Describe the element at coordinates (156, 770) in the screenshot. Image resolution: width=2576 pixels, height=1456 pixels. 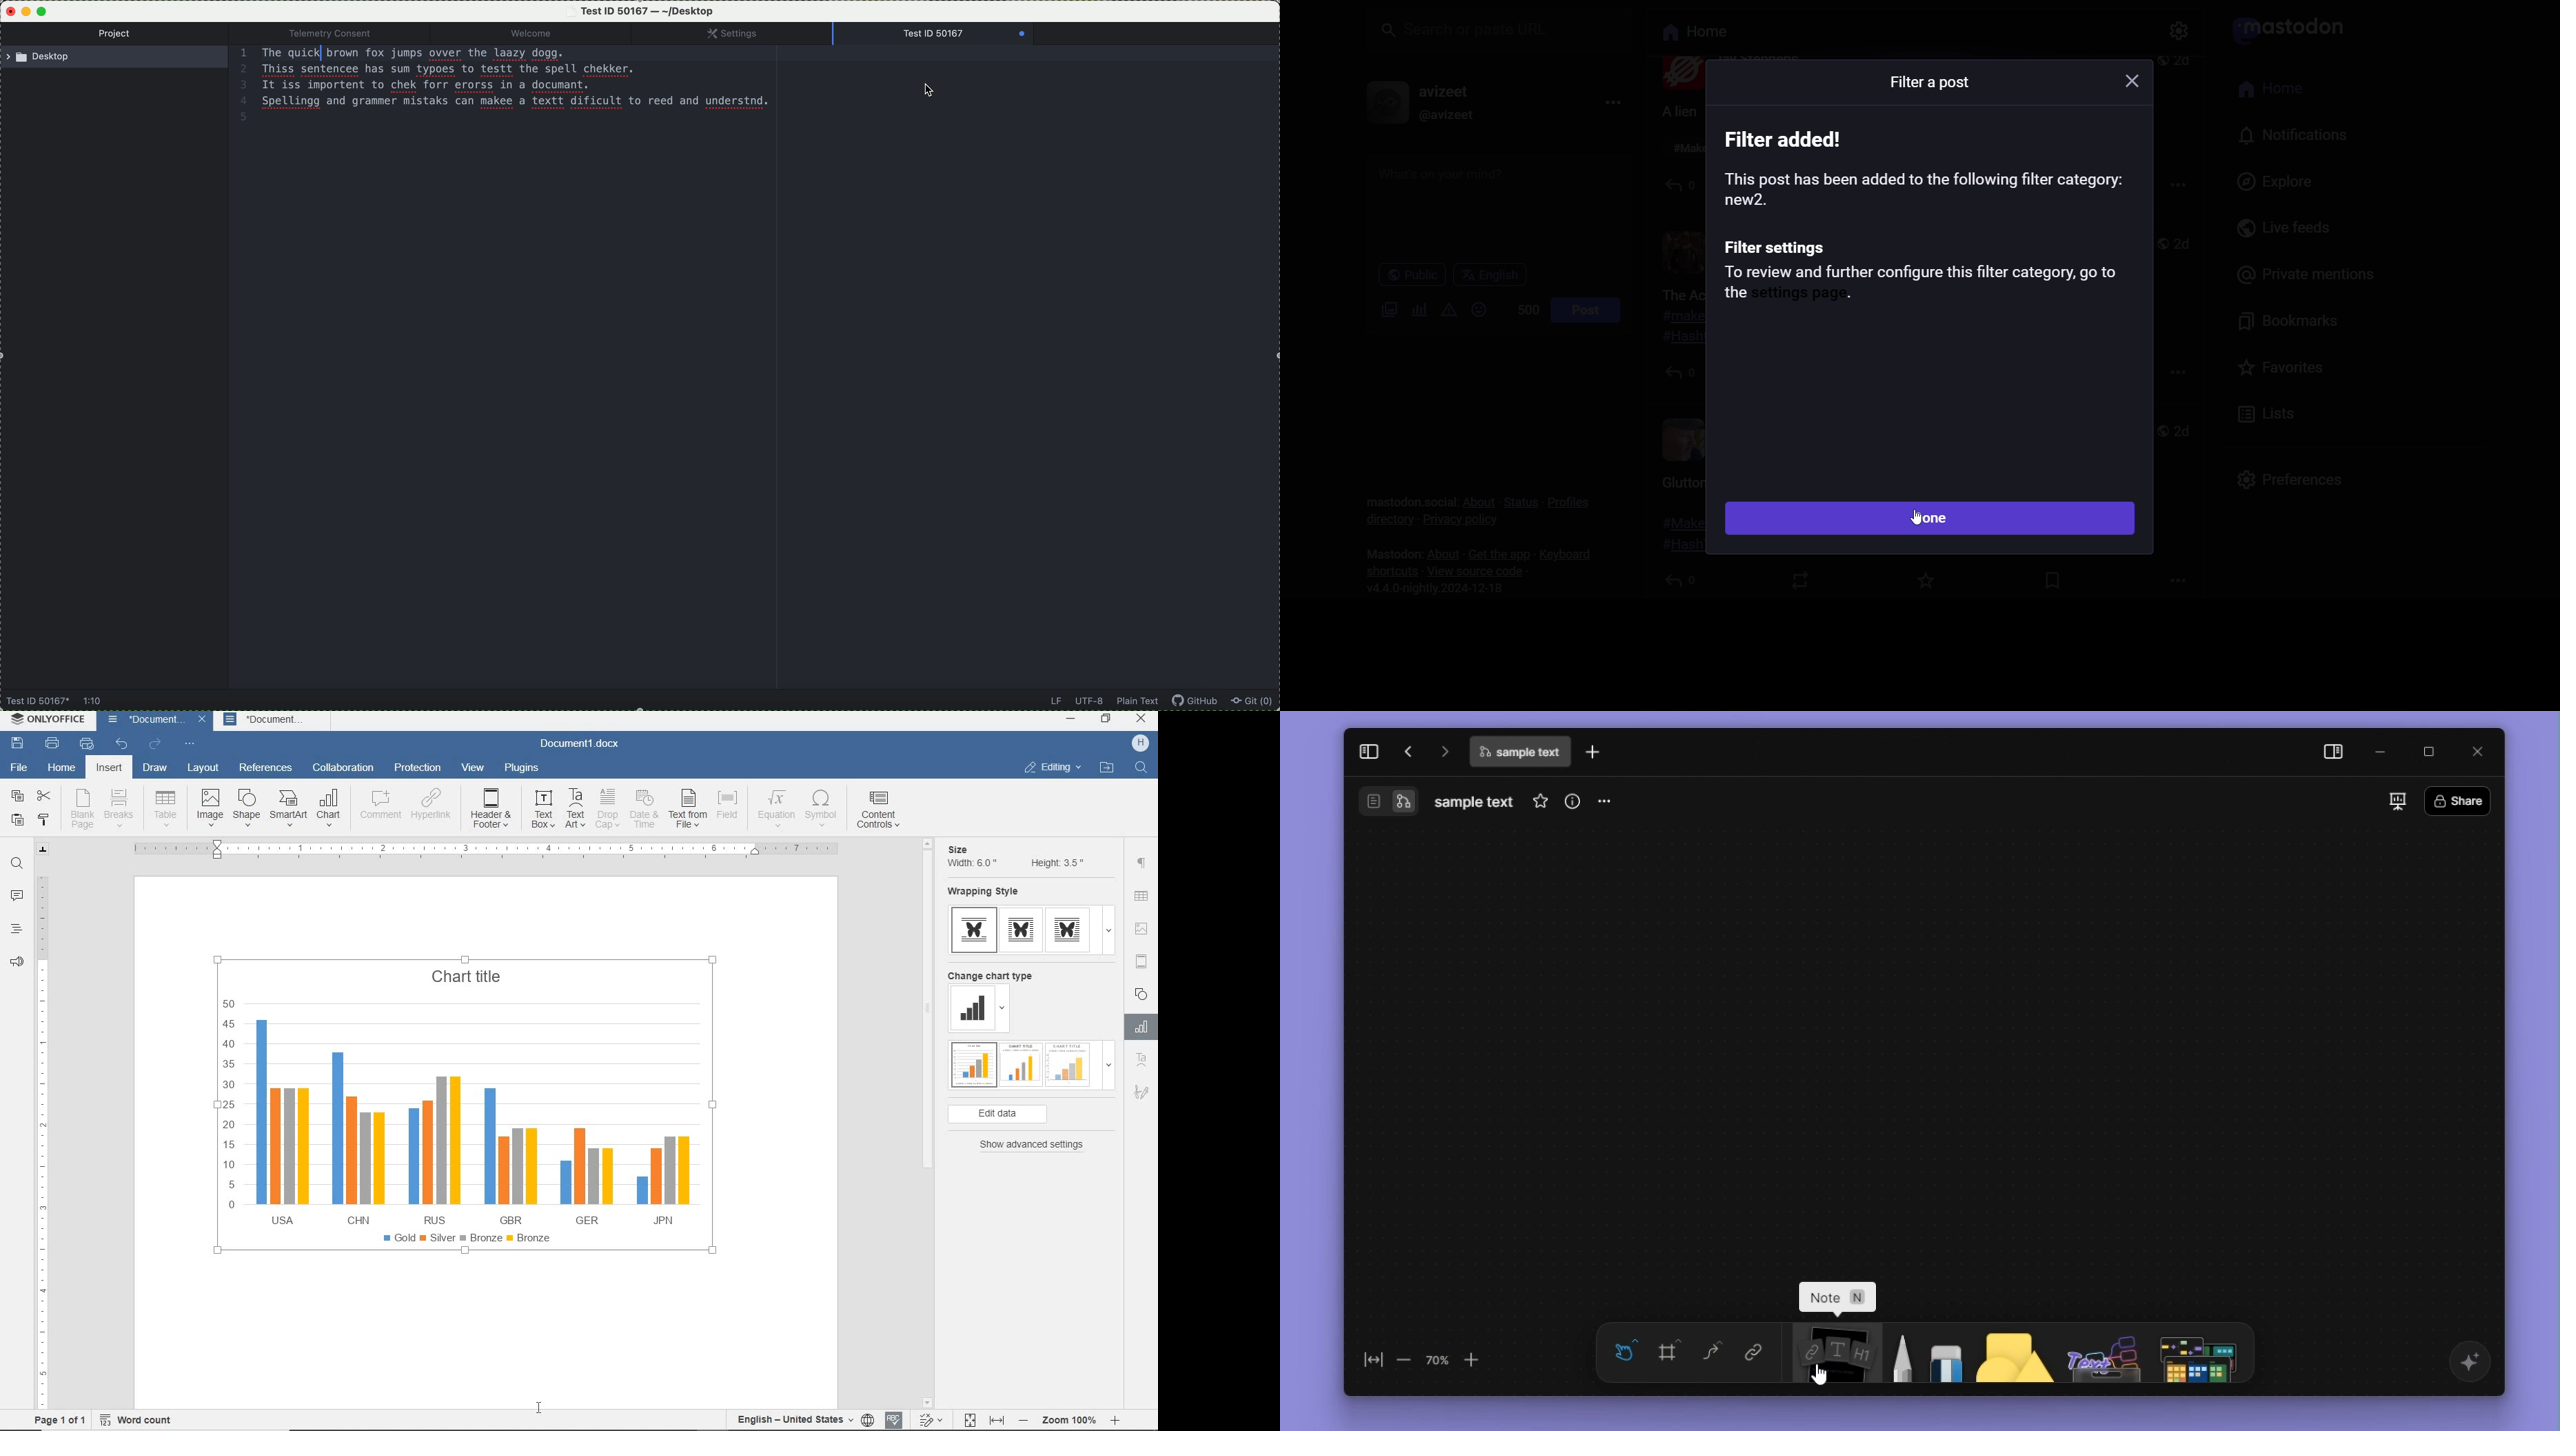
I see `draw` at that location.